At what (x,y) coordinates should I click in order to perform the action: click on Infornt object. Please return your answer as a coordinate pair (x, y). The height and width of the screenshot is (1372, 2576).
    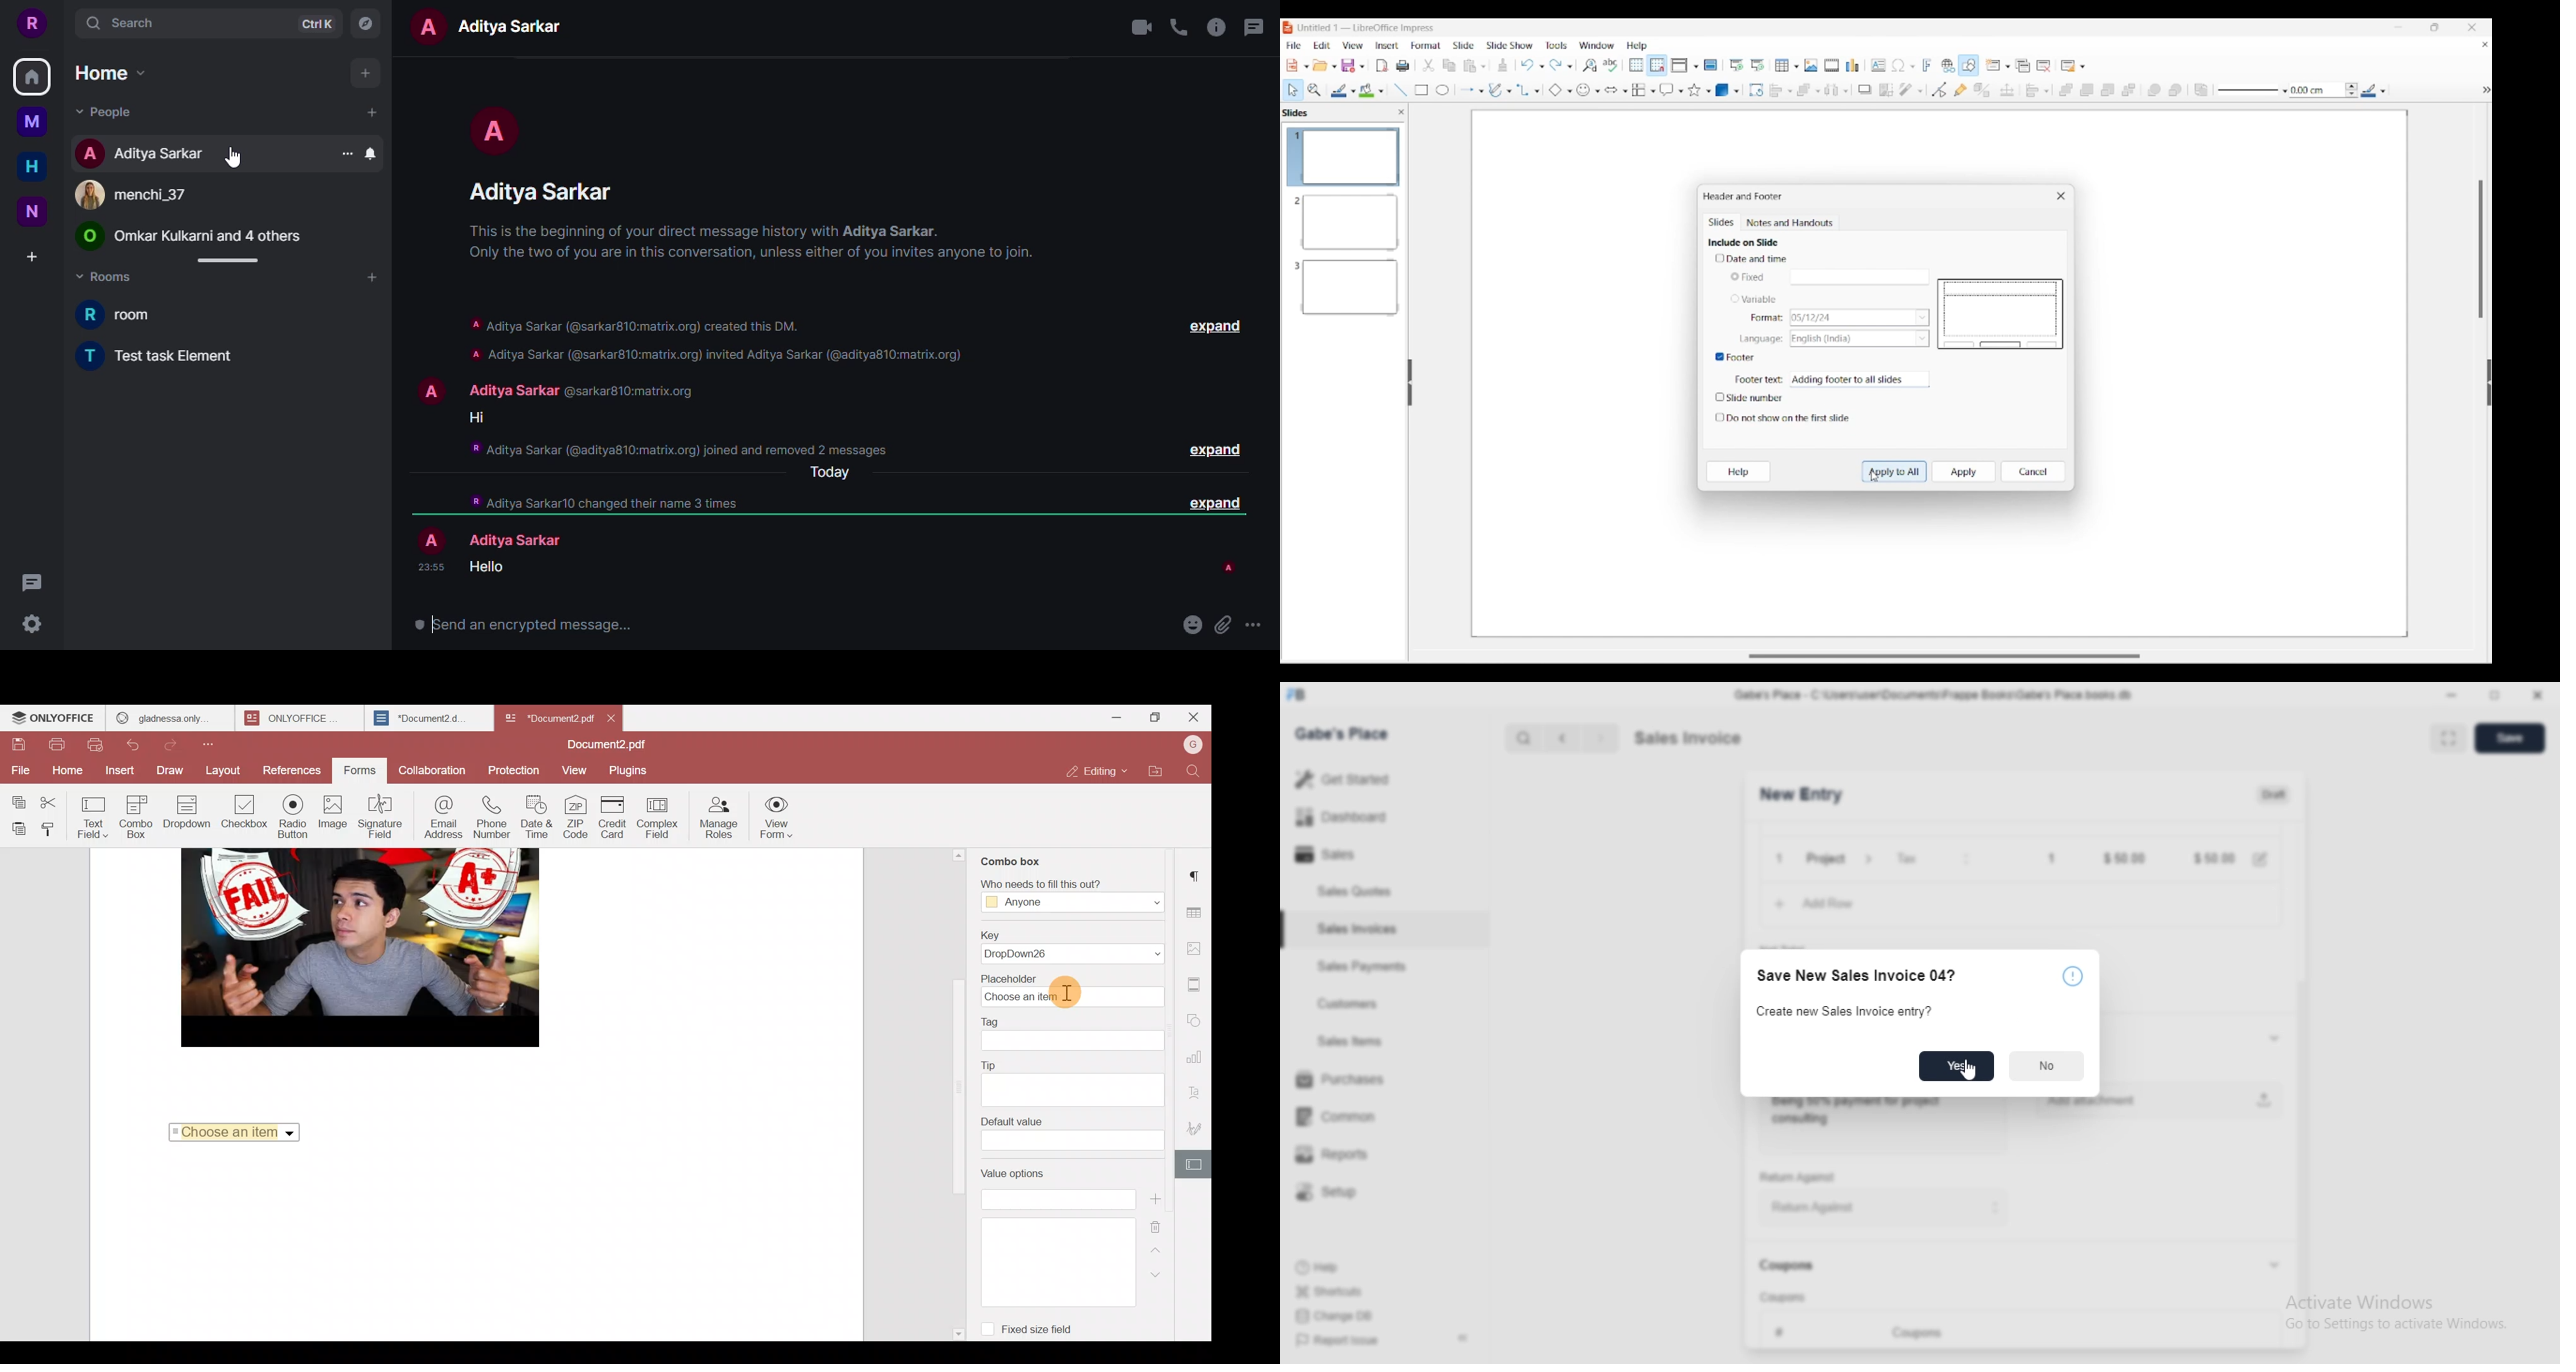
    Looking at the image, I should click on (2155, 90).